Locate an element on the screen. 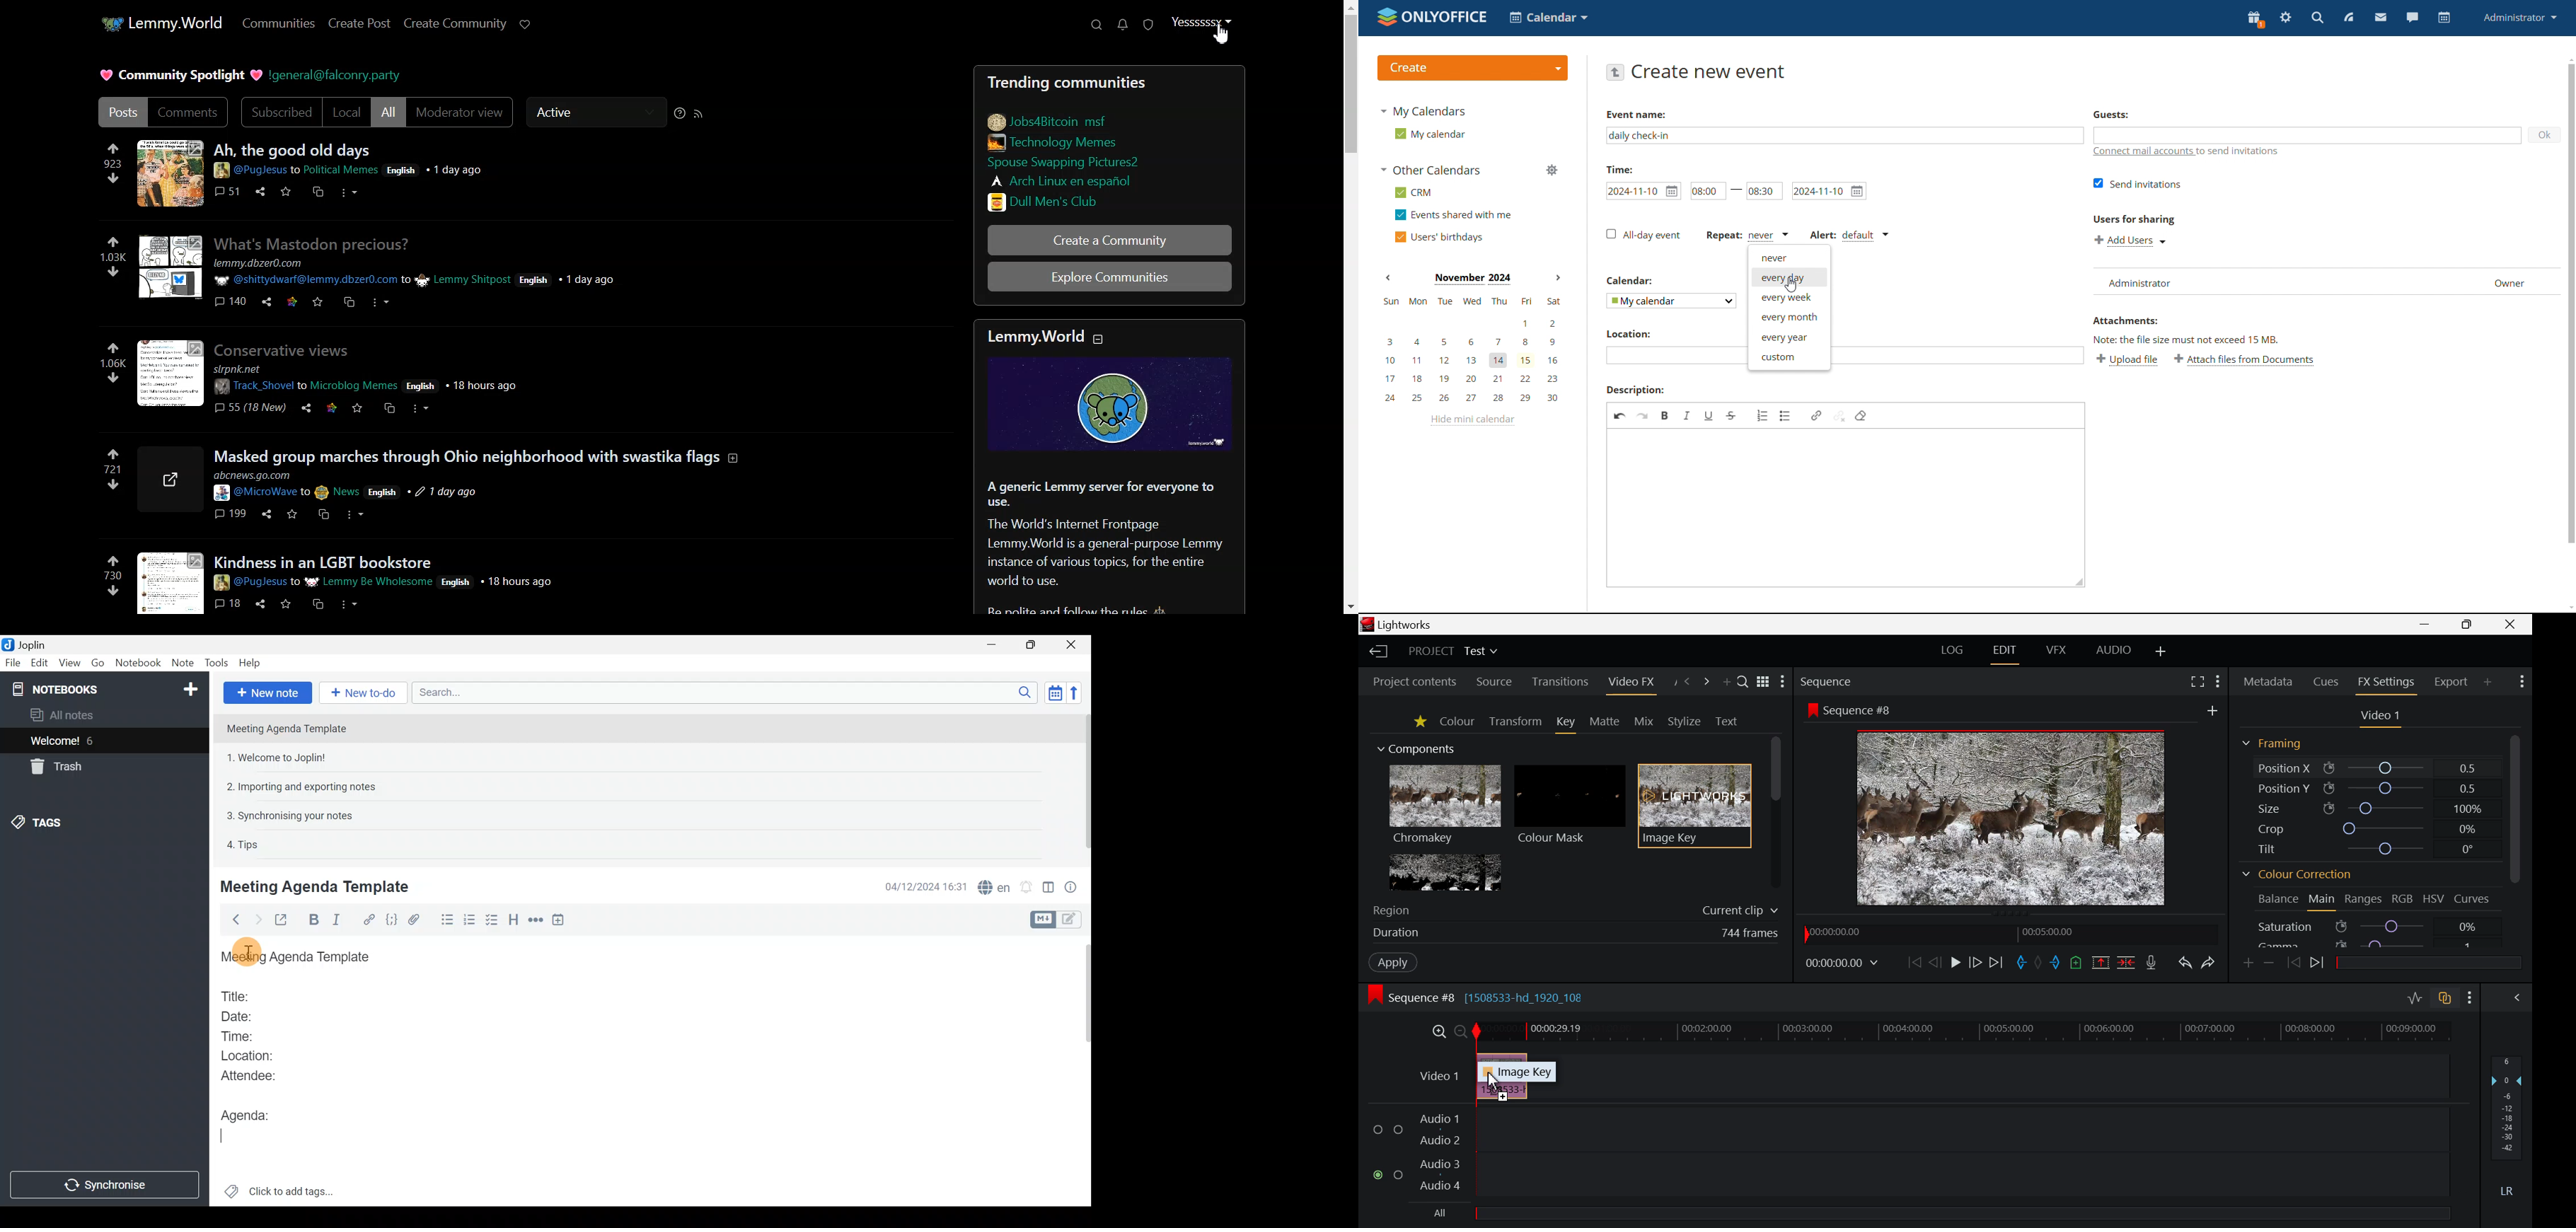 This screenshot has width=2576, height=1232. administrator is located at coordinates (2519, 16).